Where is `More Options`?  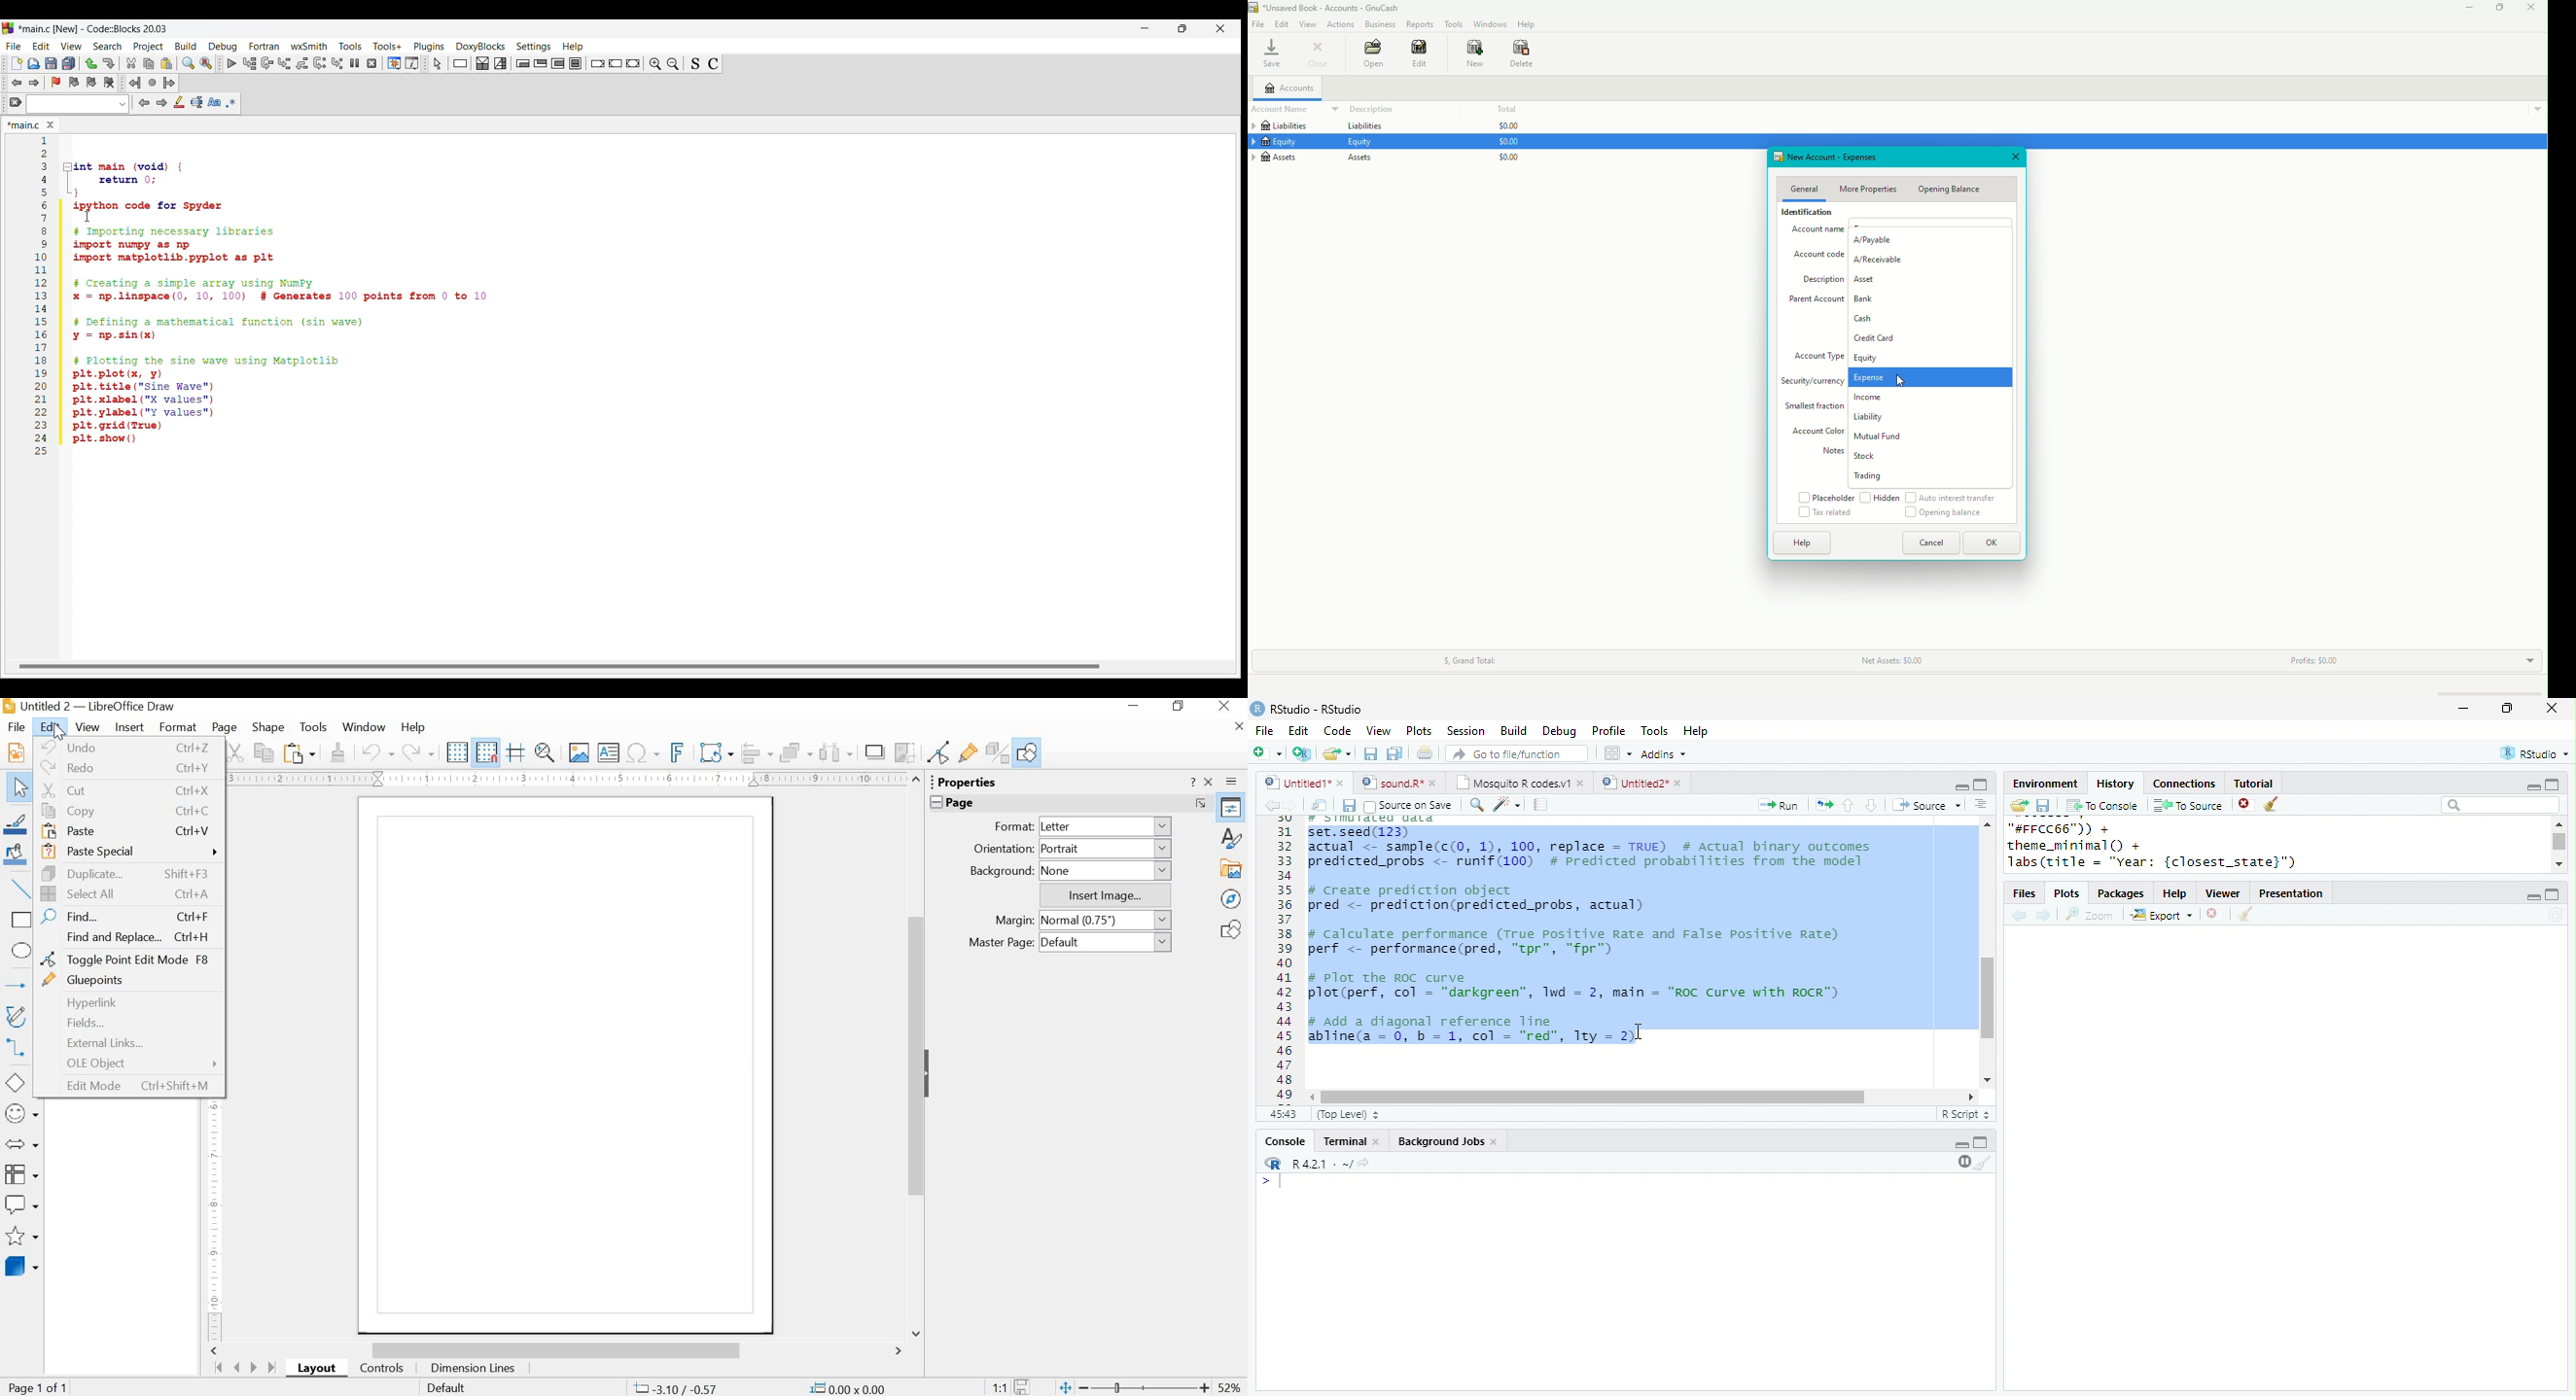 More Options is located at coordinates (1200, 803).